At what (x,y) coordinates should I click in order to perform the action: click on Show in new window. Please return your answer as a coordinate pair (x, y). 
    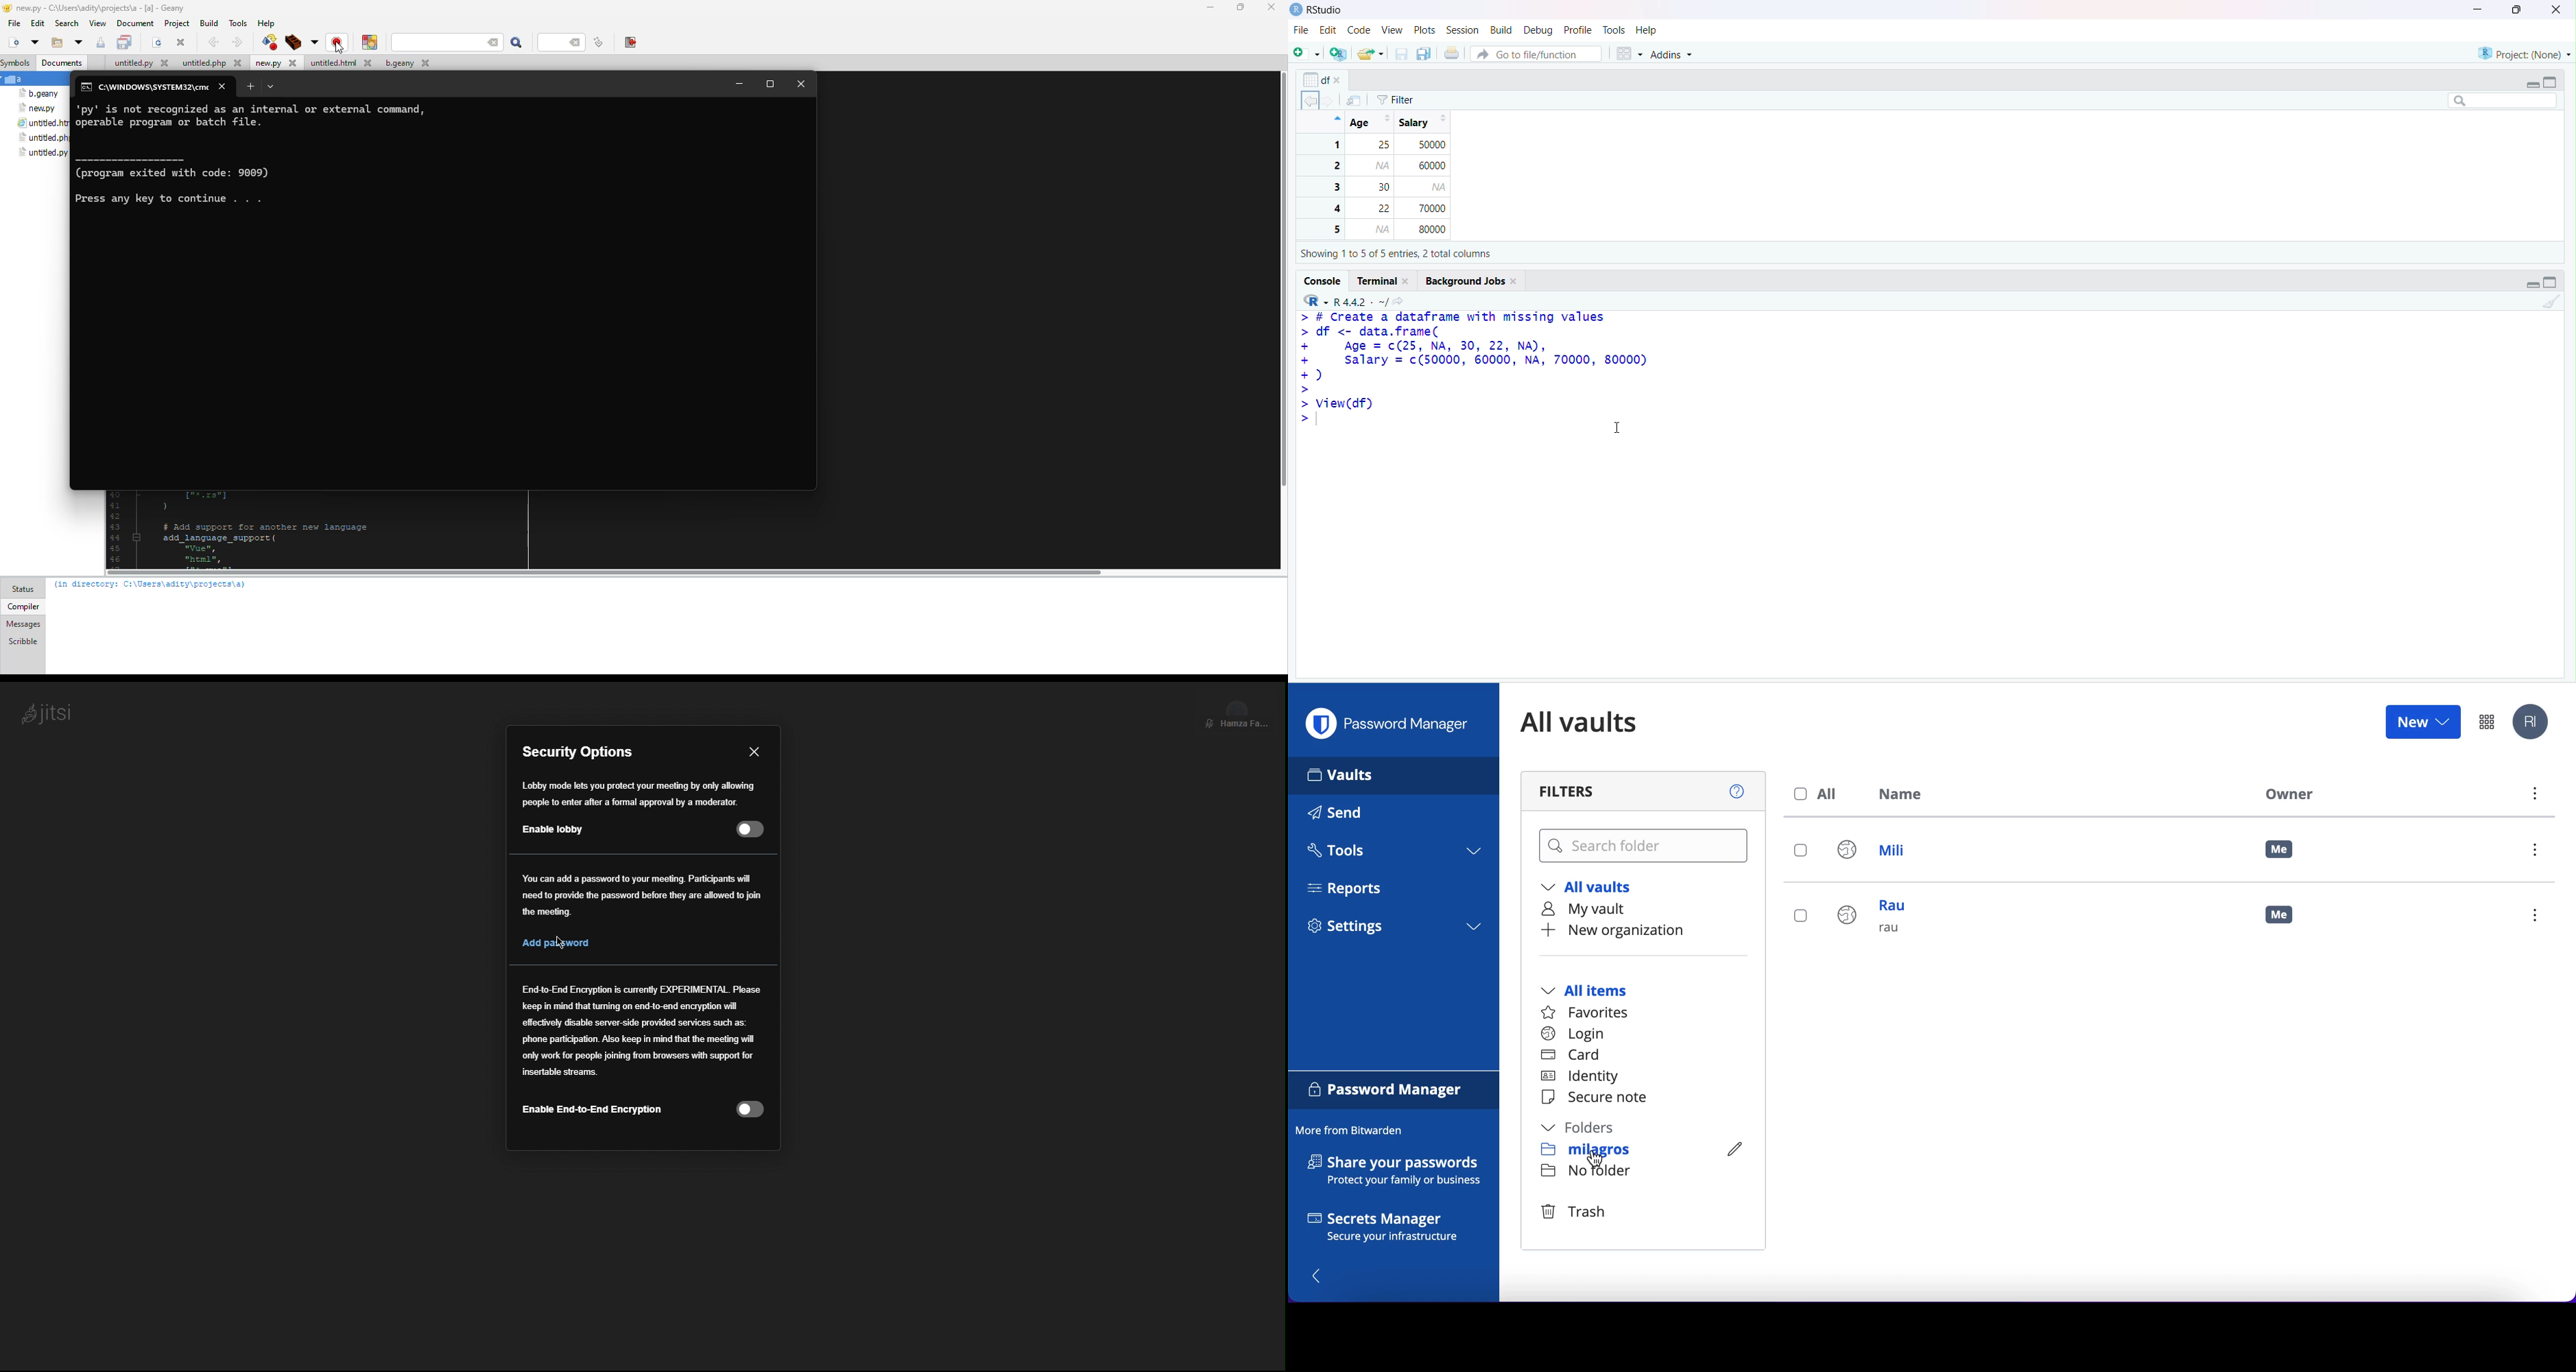
    Looking at the image, I should click on (1359, 100).